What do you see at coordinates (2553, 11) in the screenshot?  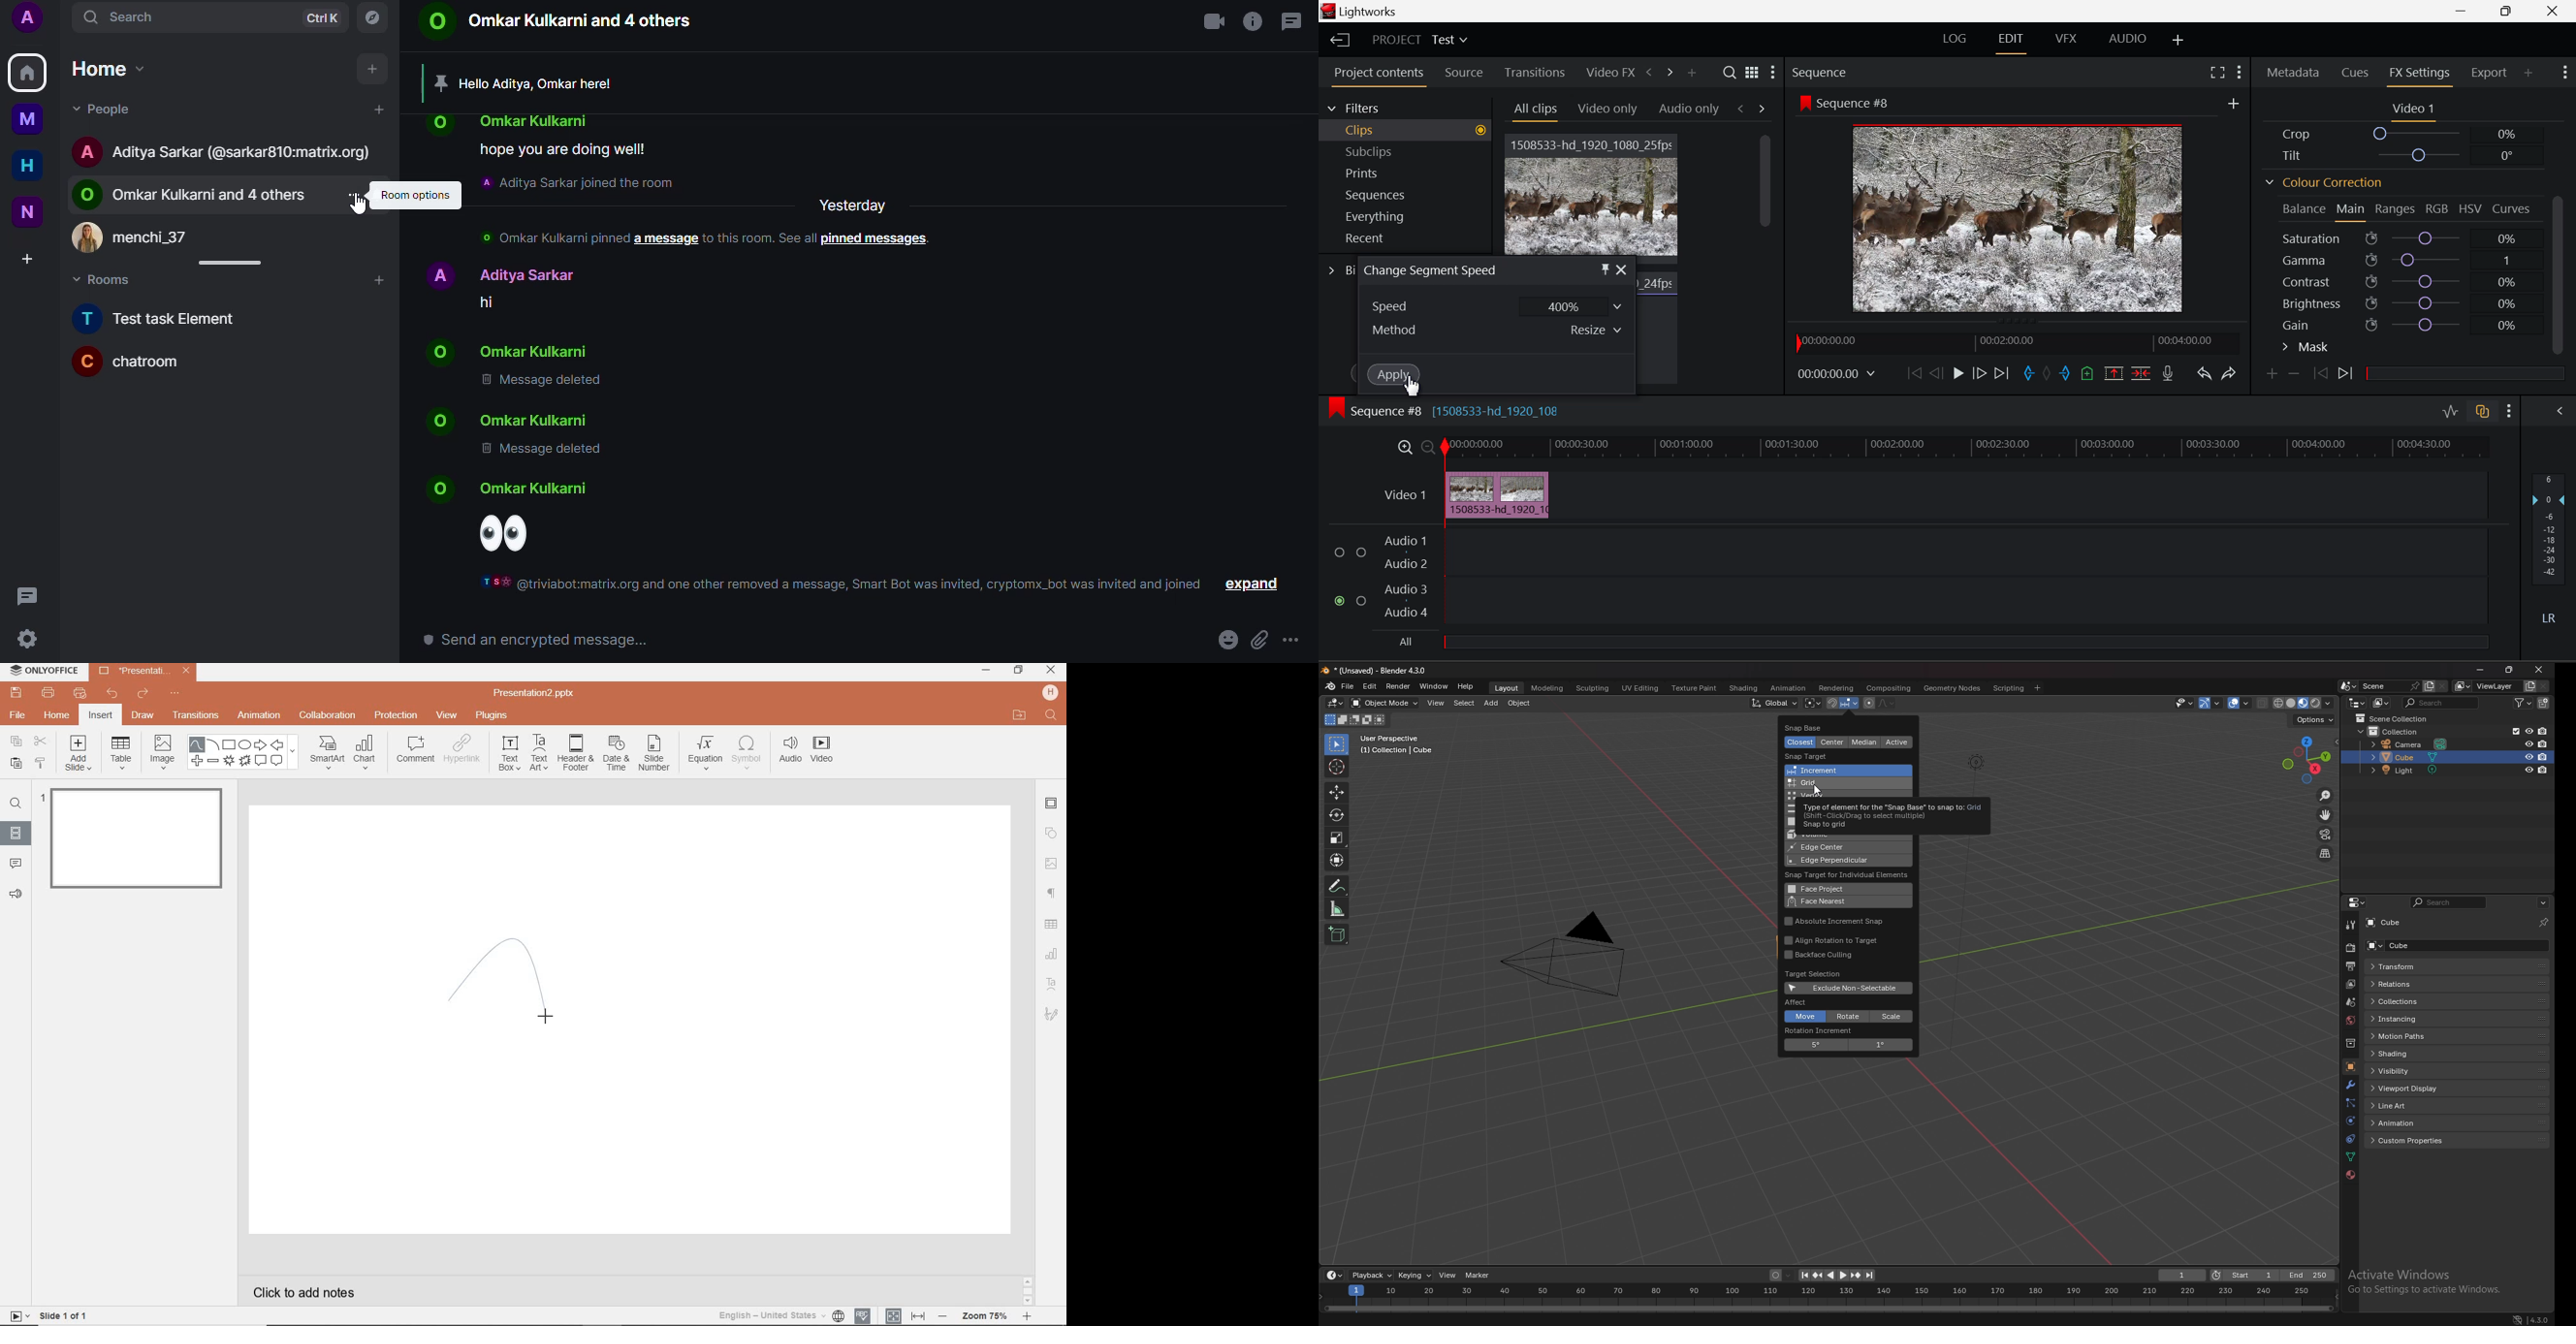 I see `Close` at bounding box center [2553, 11].